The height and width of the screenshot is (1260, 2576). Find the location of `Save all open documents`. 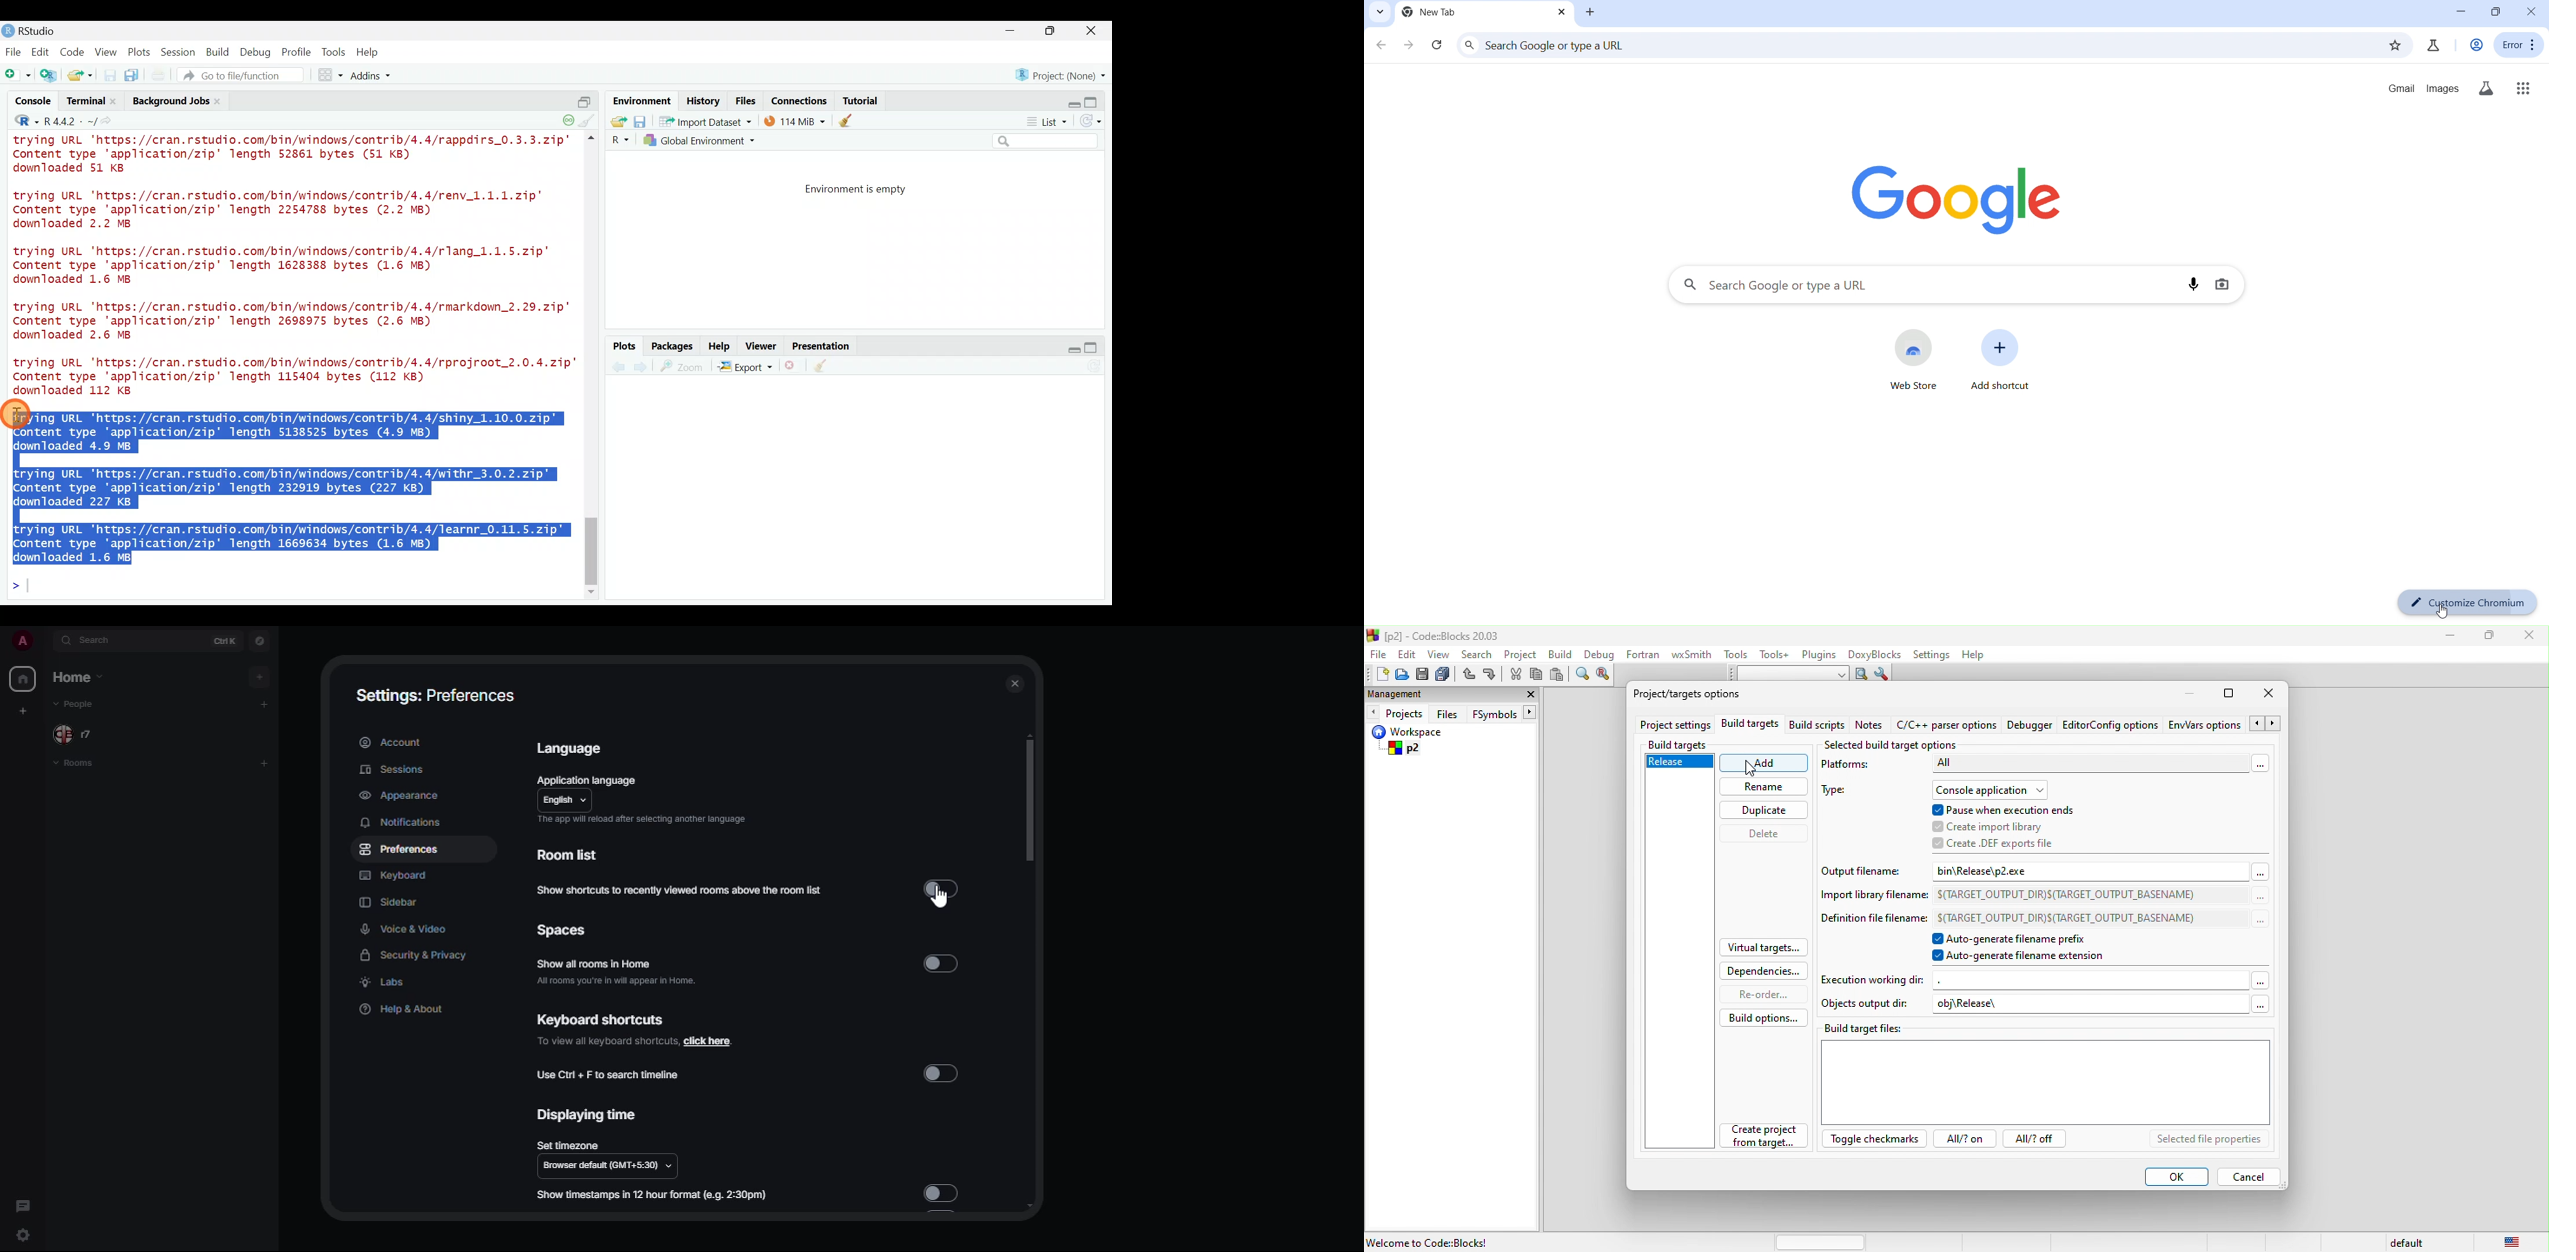

Save all open documents is located at coordinates (133, 76).